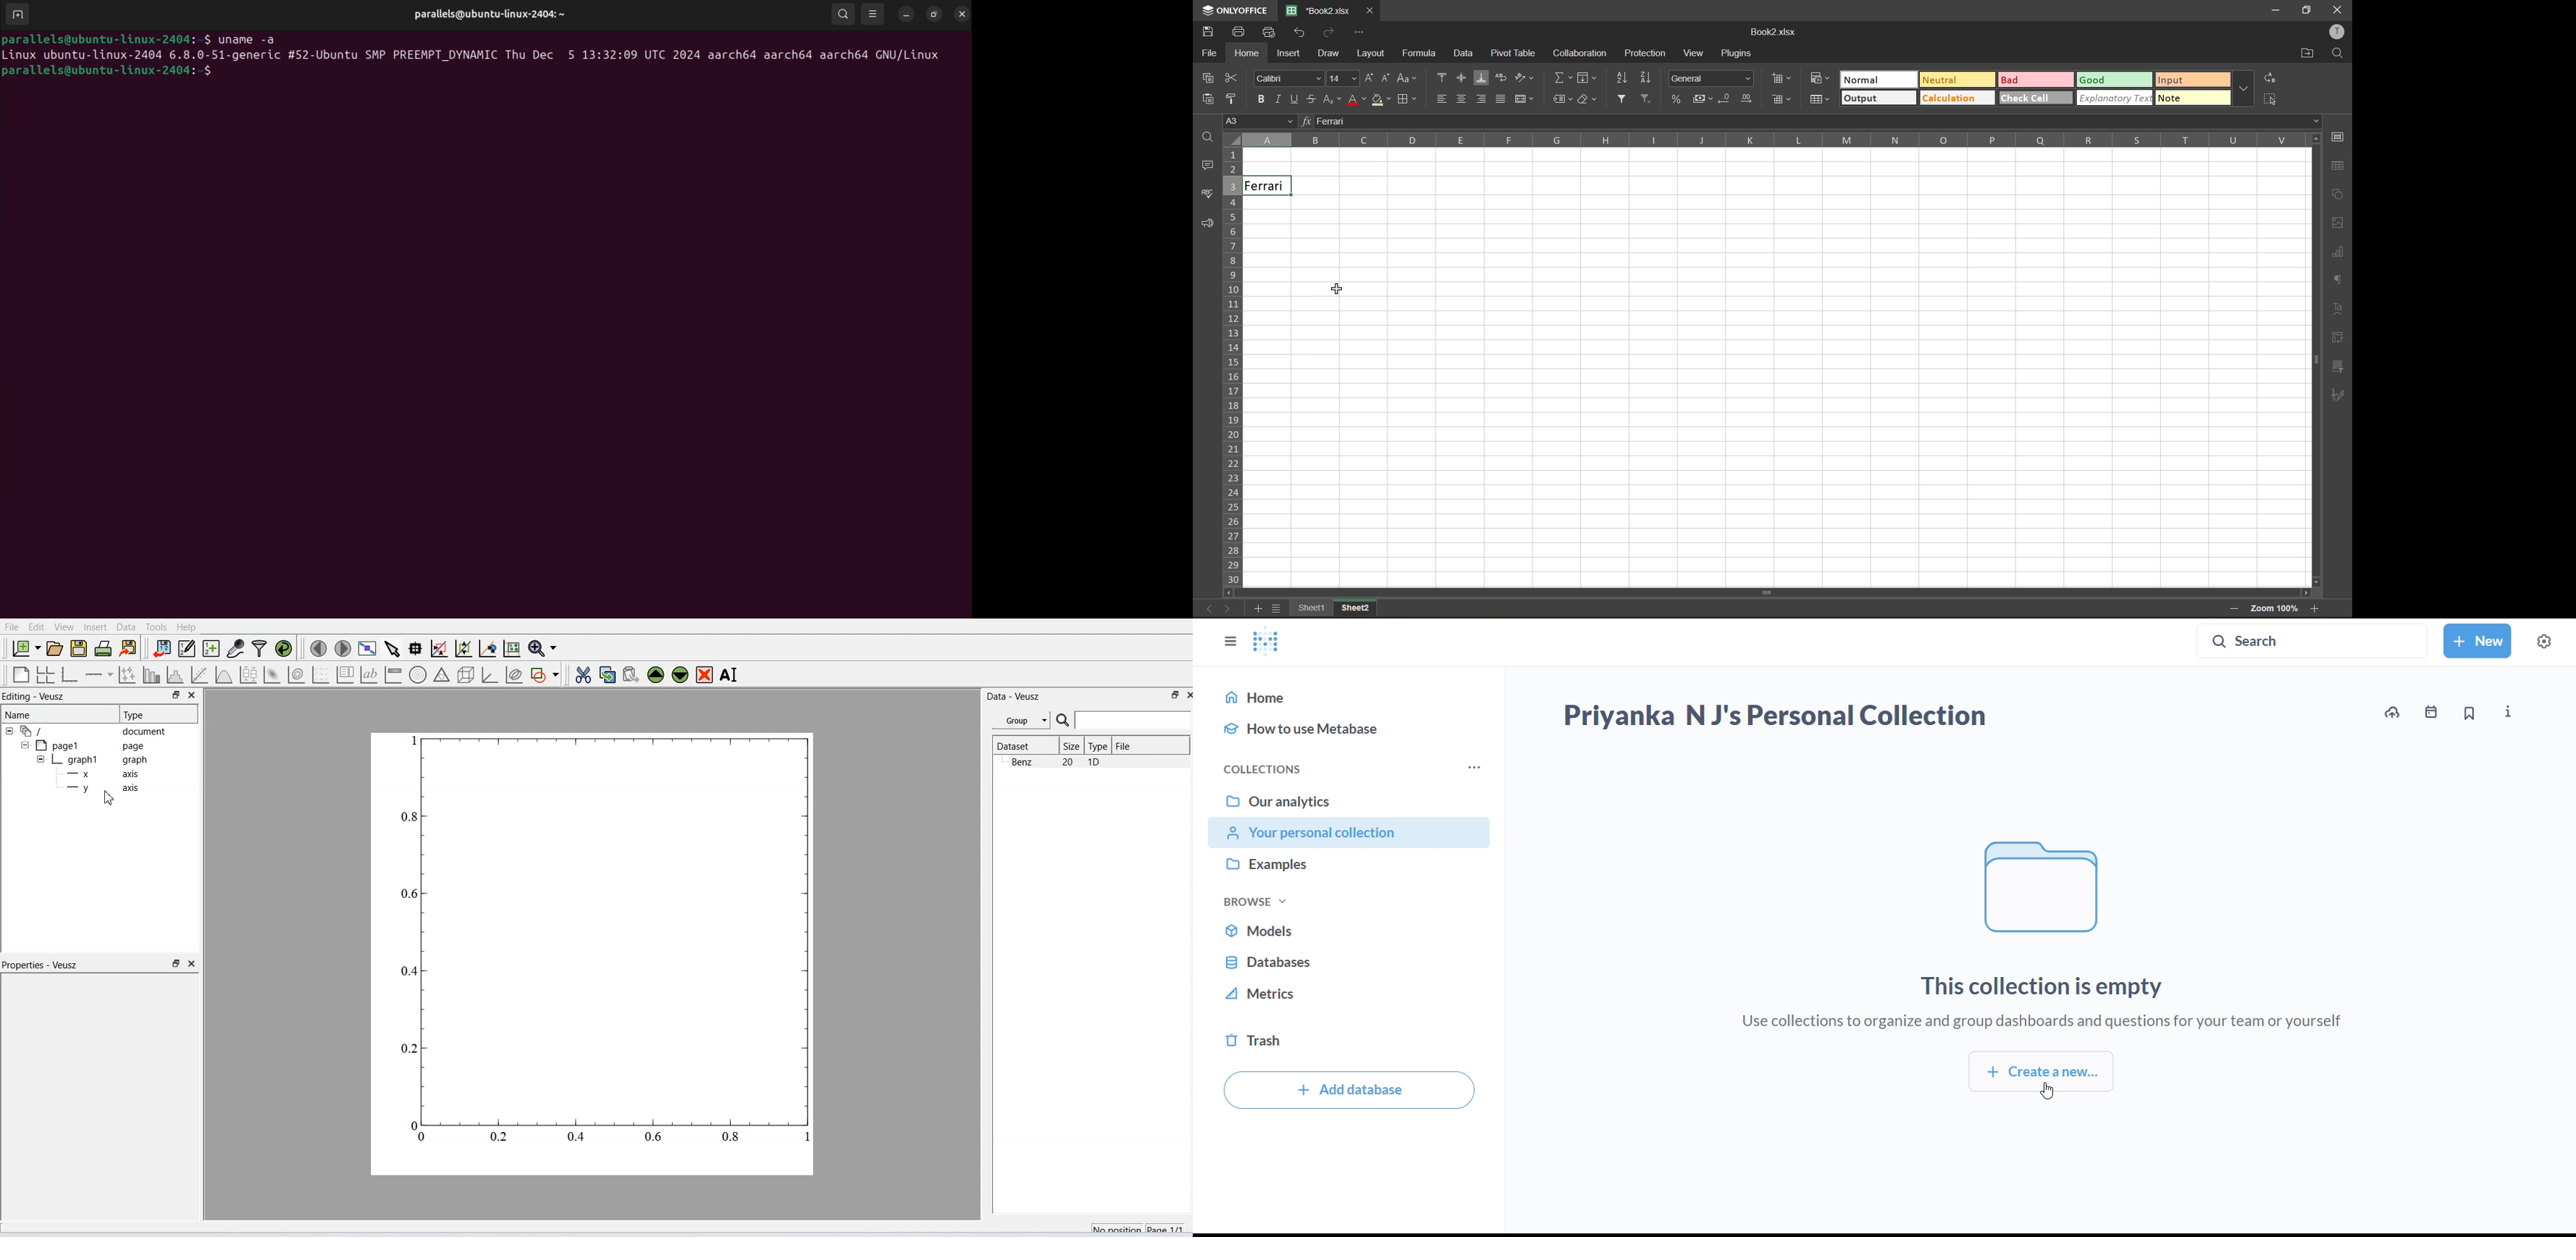 This screenshot has width=2576, height=1260. I want to click on Remove the selected widget, so click(704, 675).